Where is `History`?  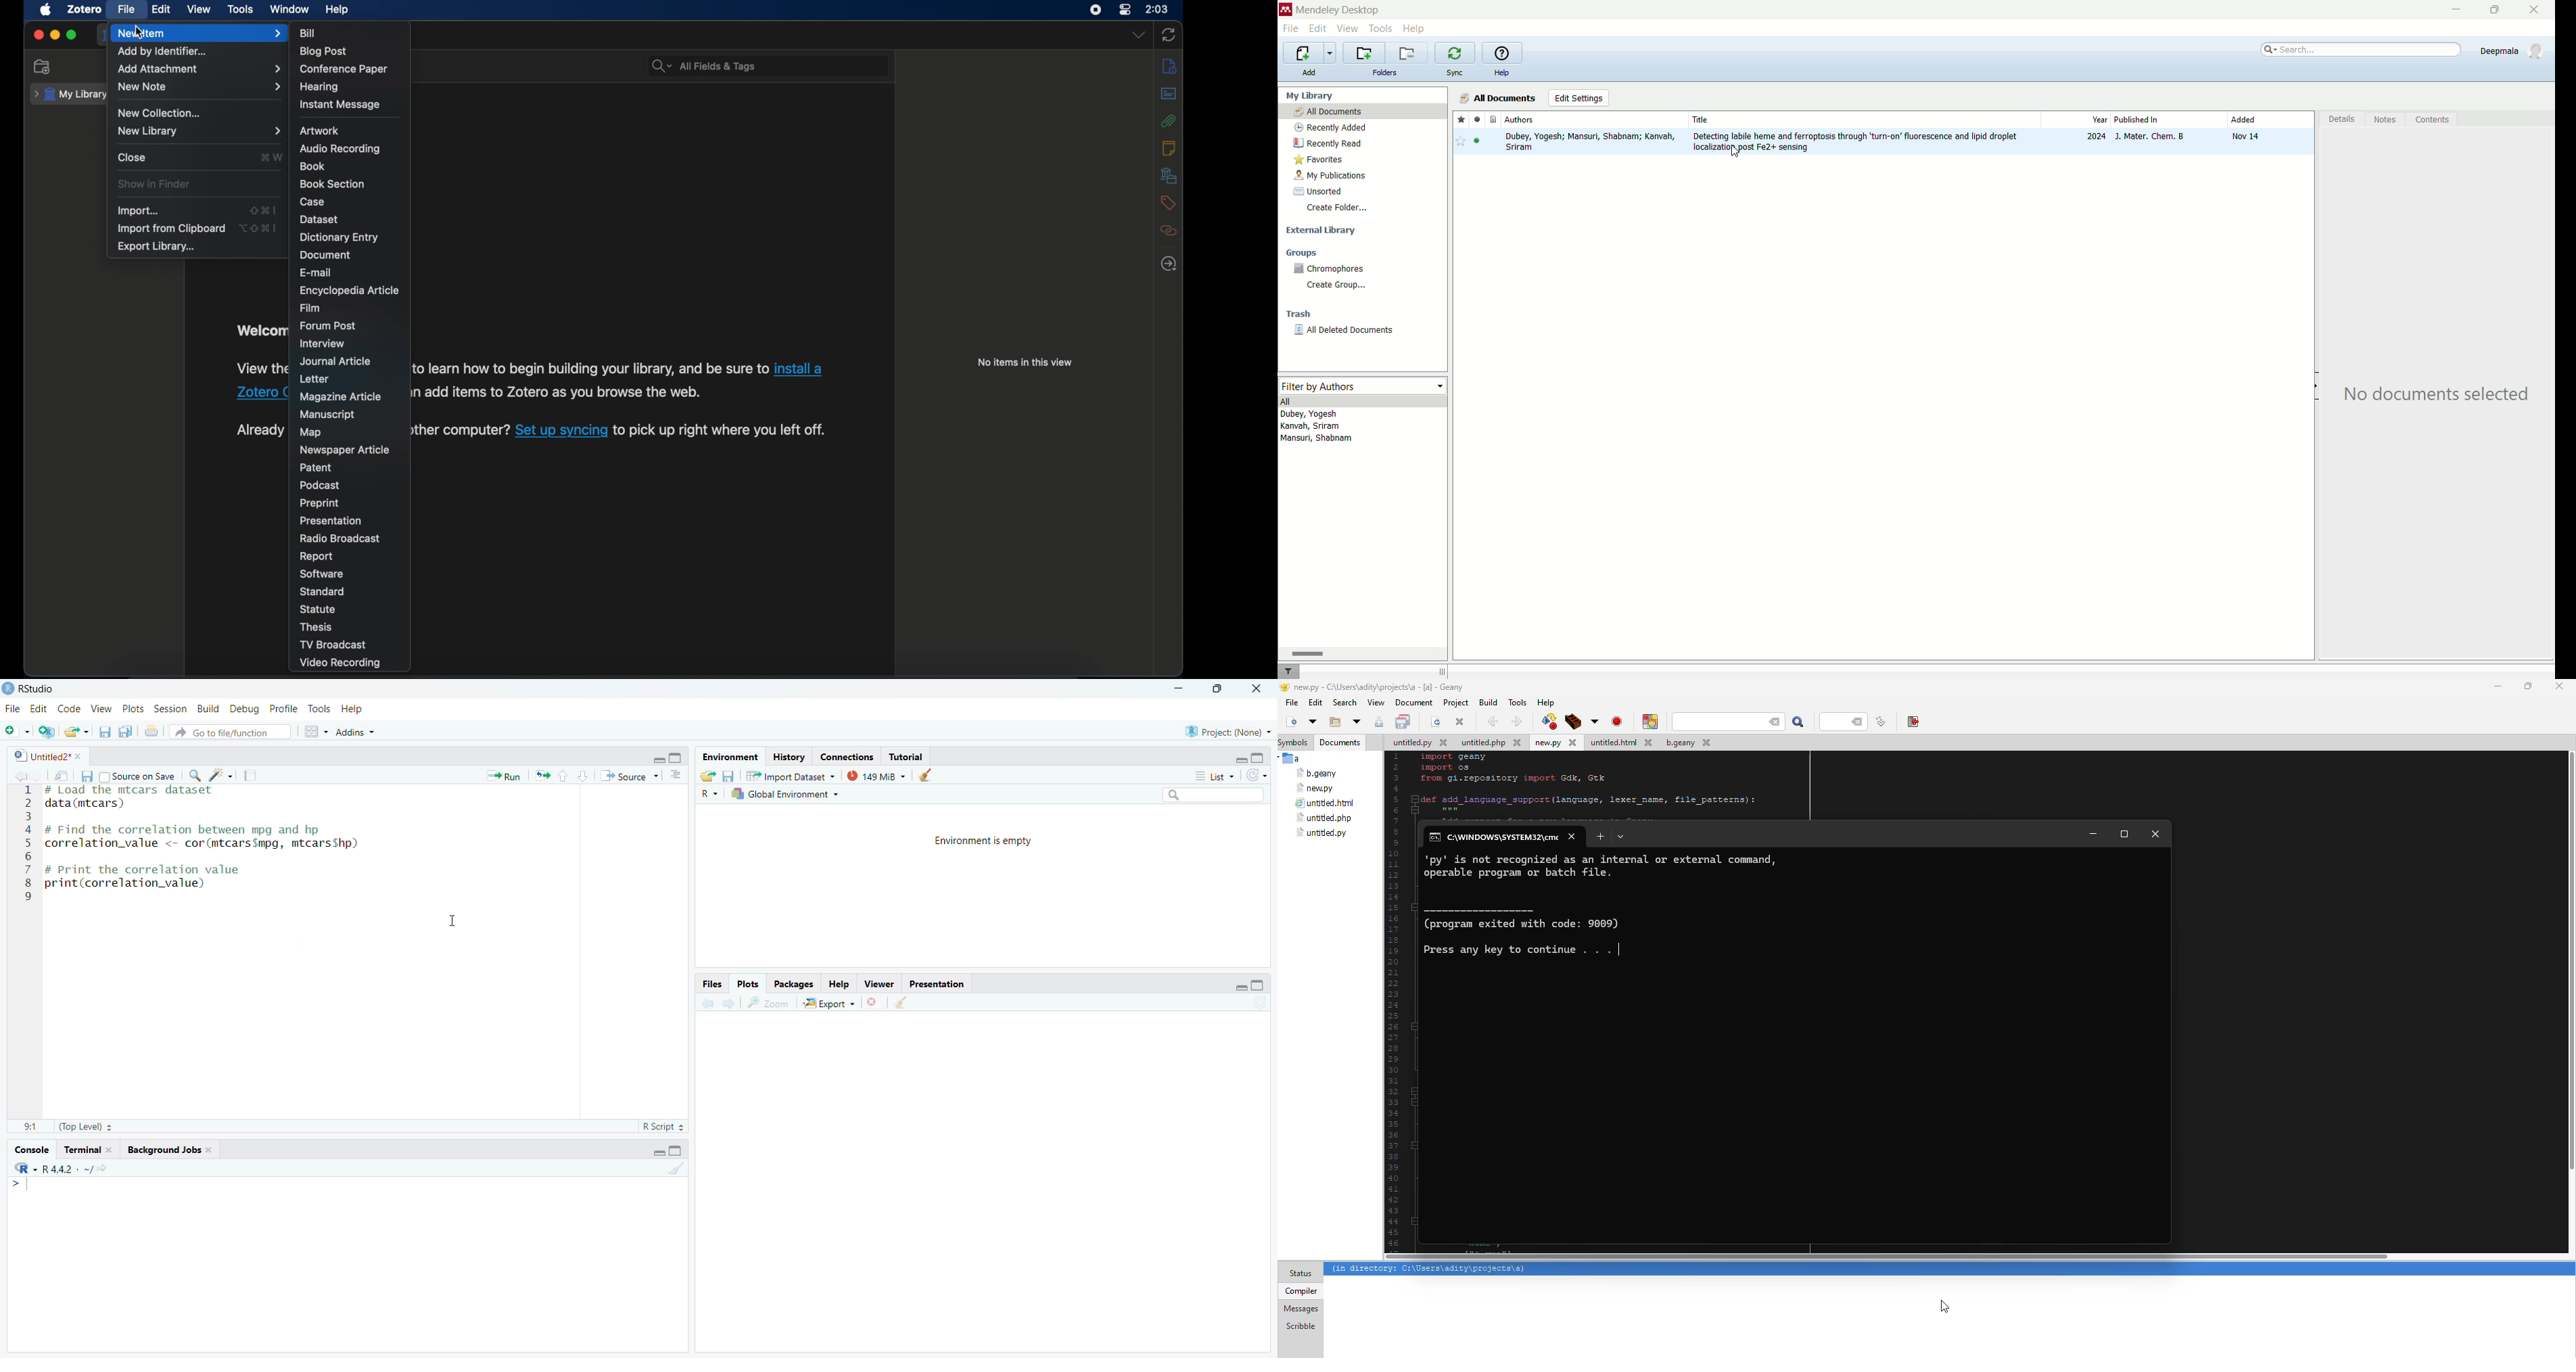 History is located at coordinates (791, 758).